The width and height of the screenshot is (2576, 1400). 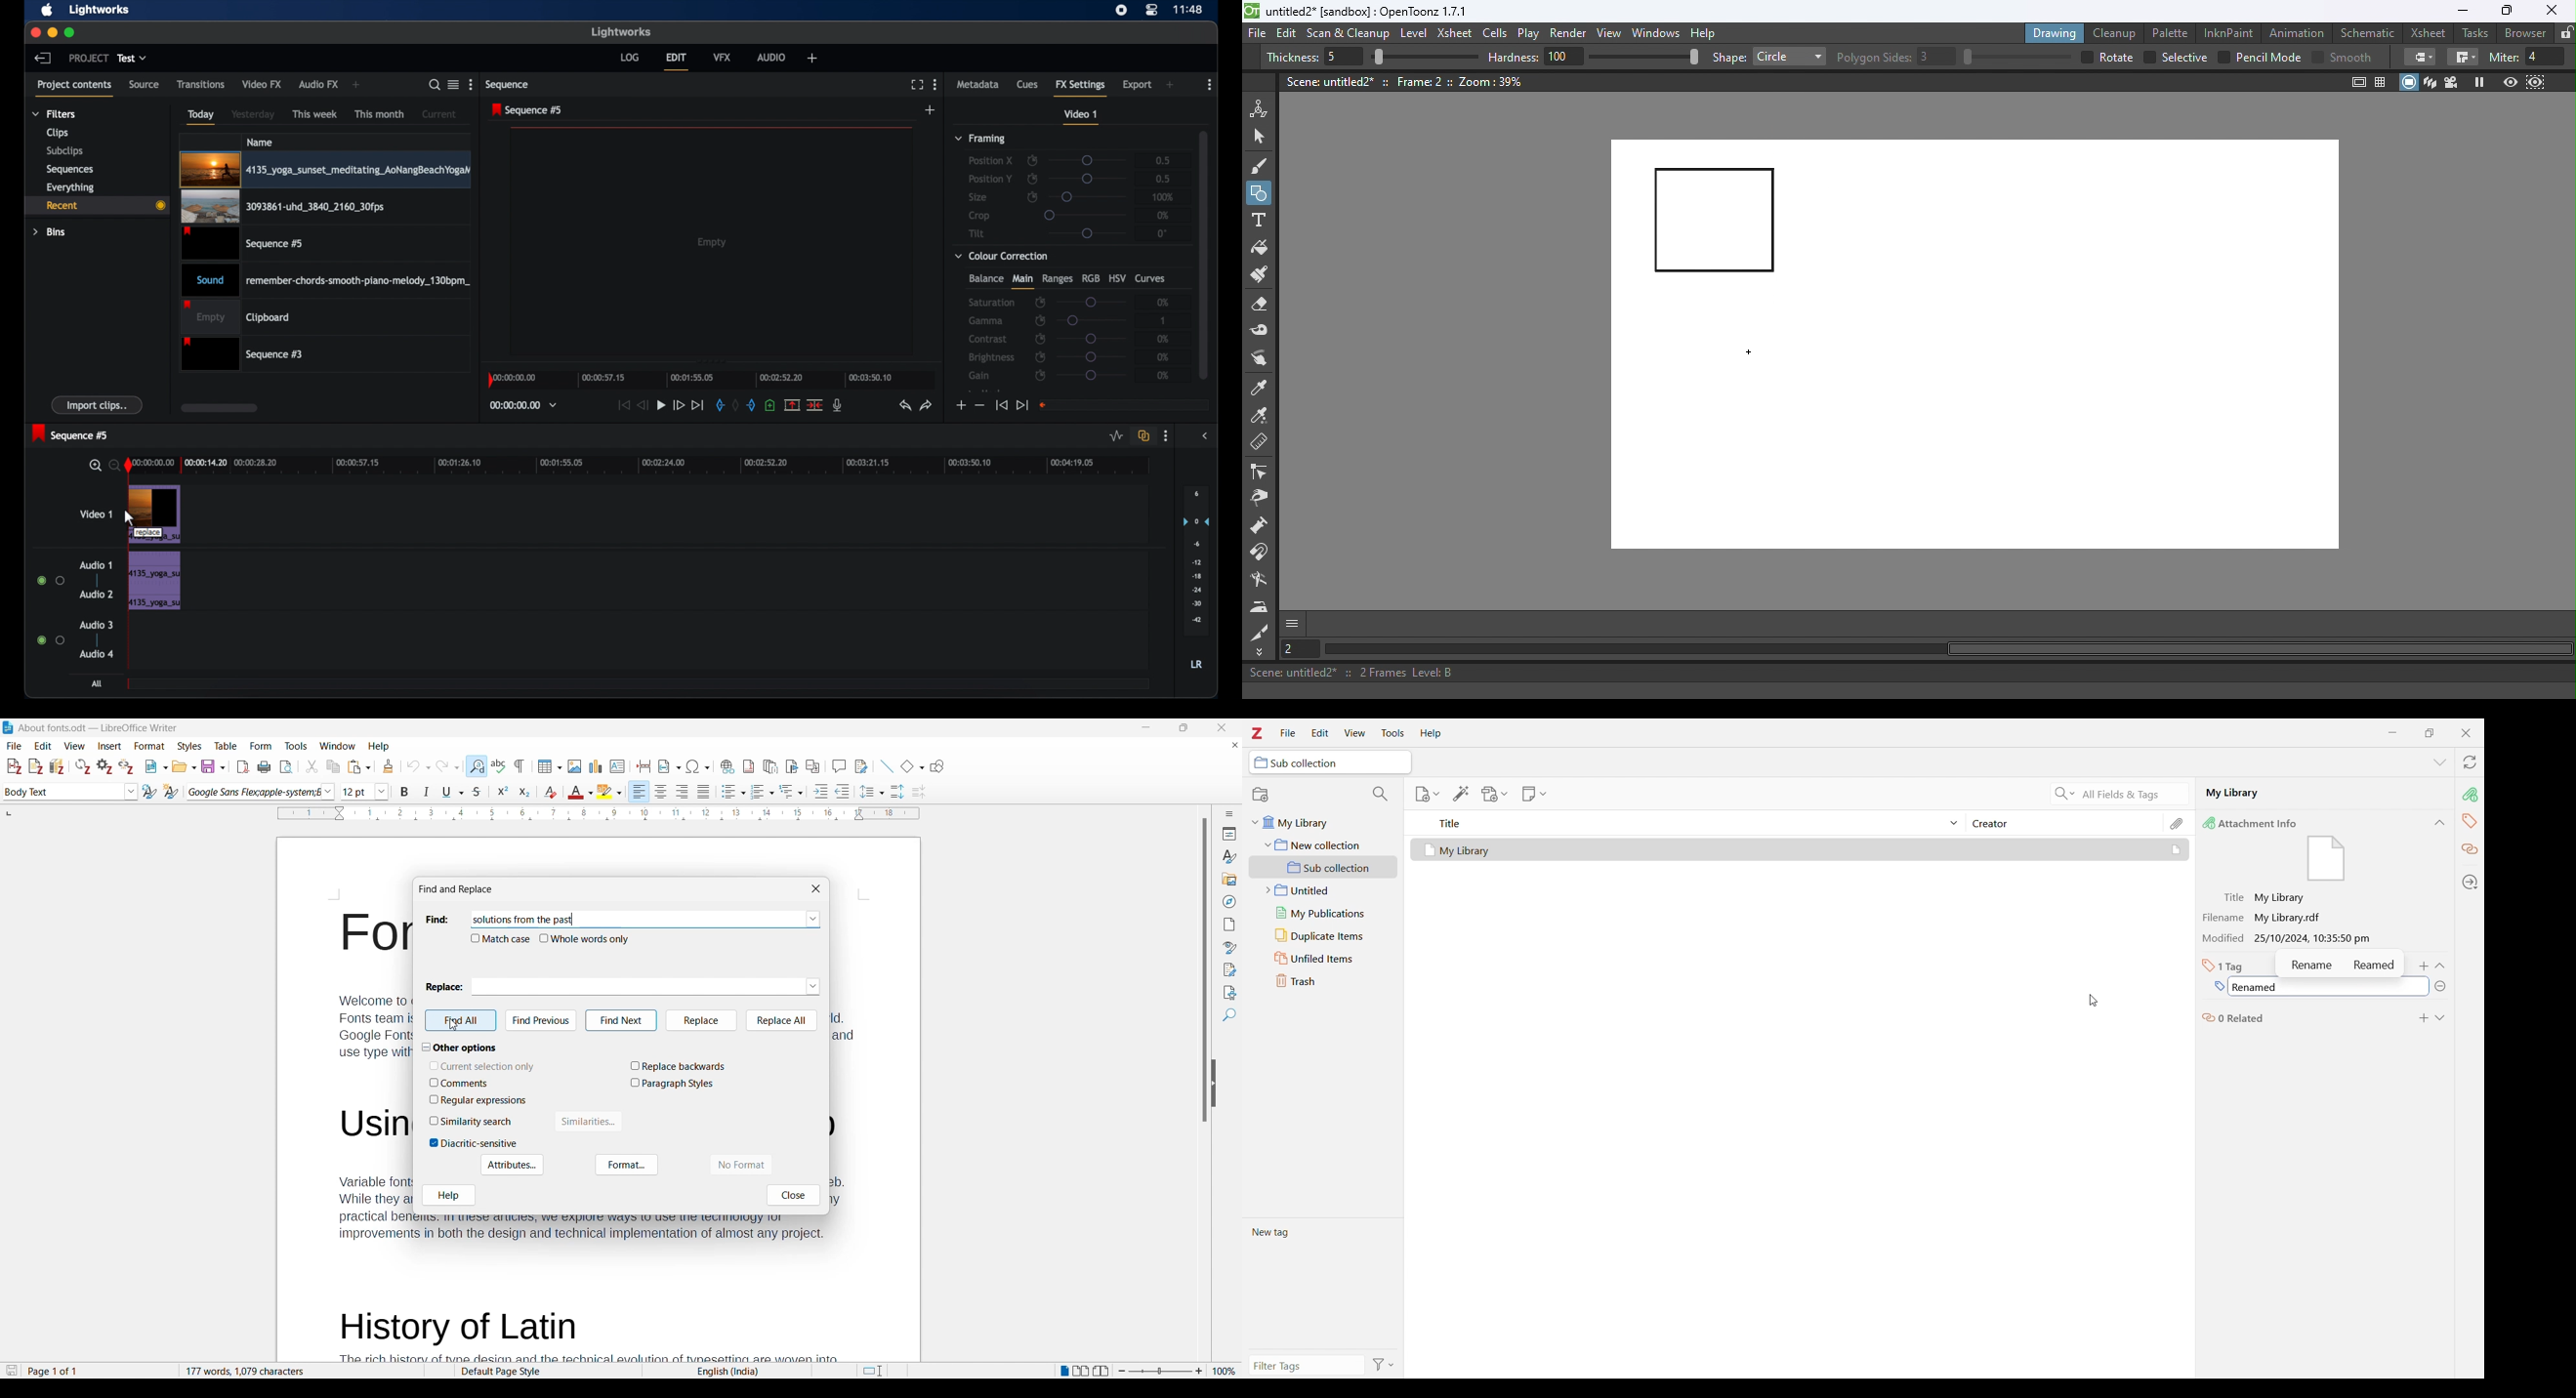 I want to click on Filter collections, so click(x=1381, y=793).